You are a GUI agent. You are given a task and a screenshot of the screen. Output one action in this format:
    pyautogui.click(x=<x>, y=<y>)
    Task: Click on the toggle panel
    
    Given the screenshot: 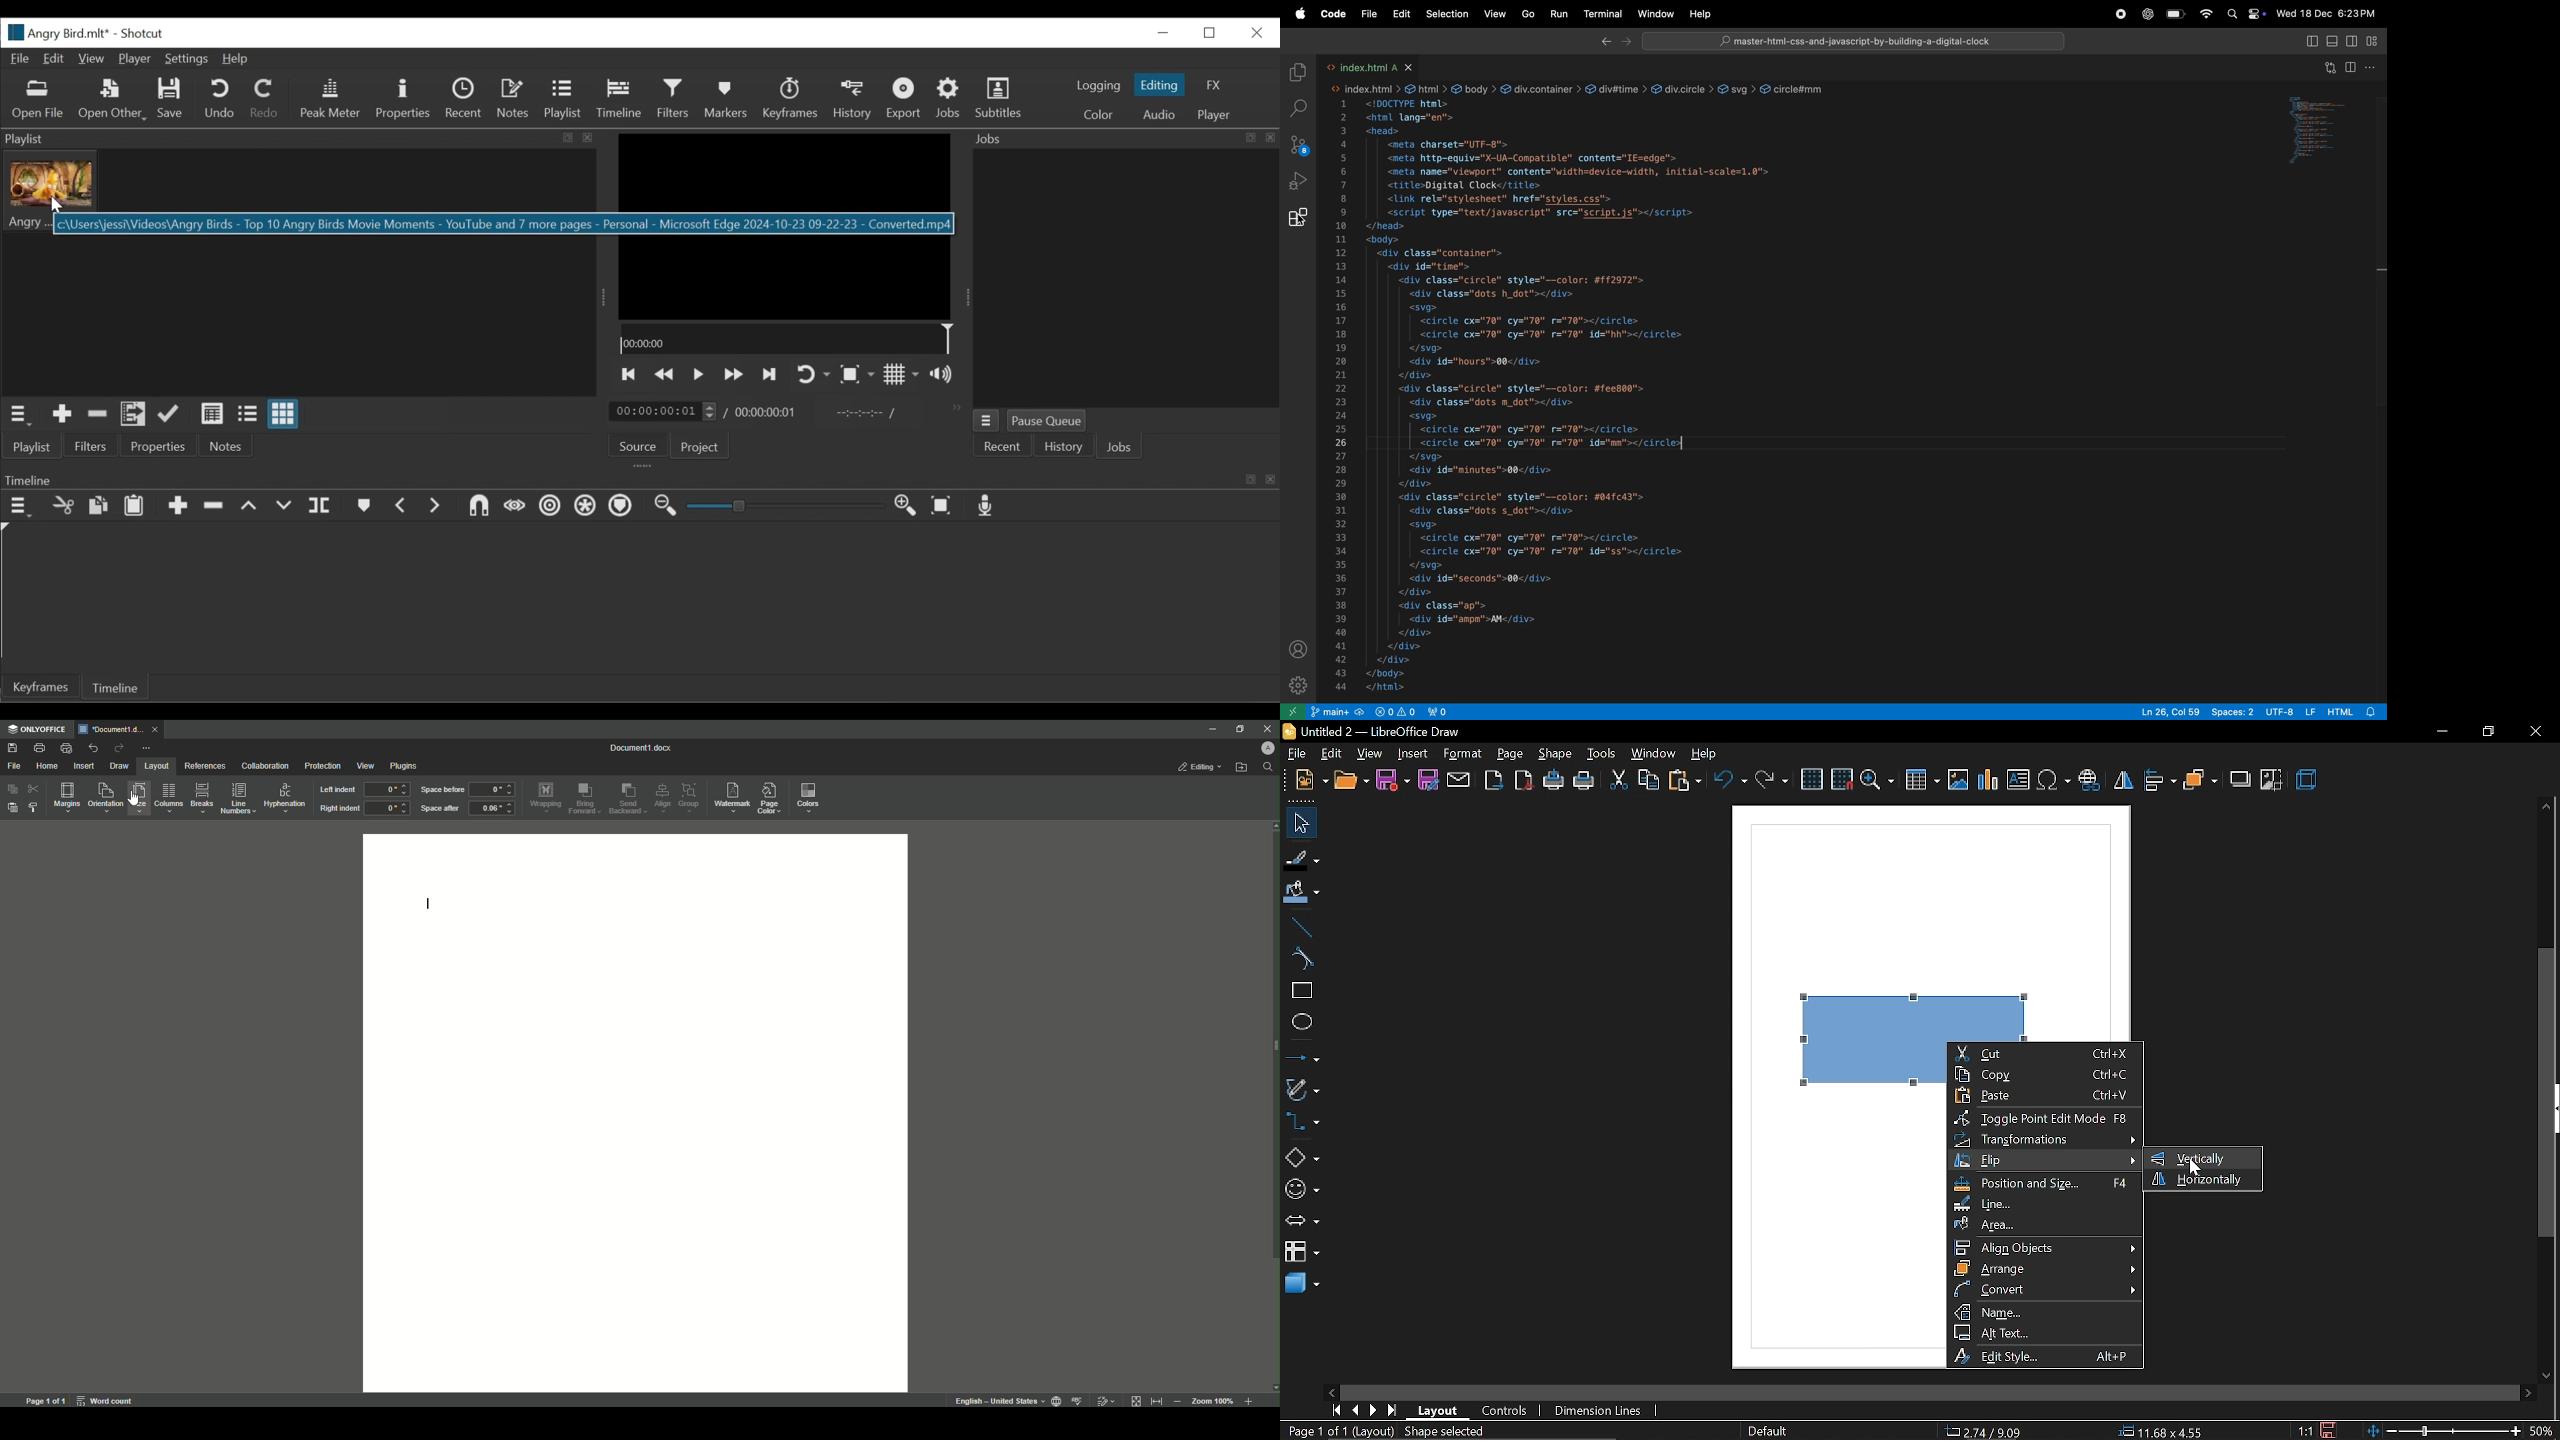 What is the action you would take?
    pyautogui.click(x=2333, y=42)
    